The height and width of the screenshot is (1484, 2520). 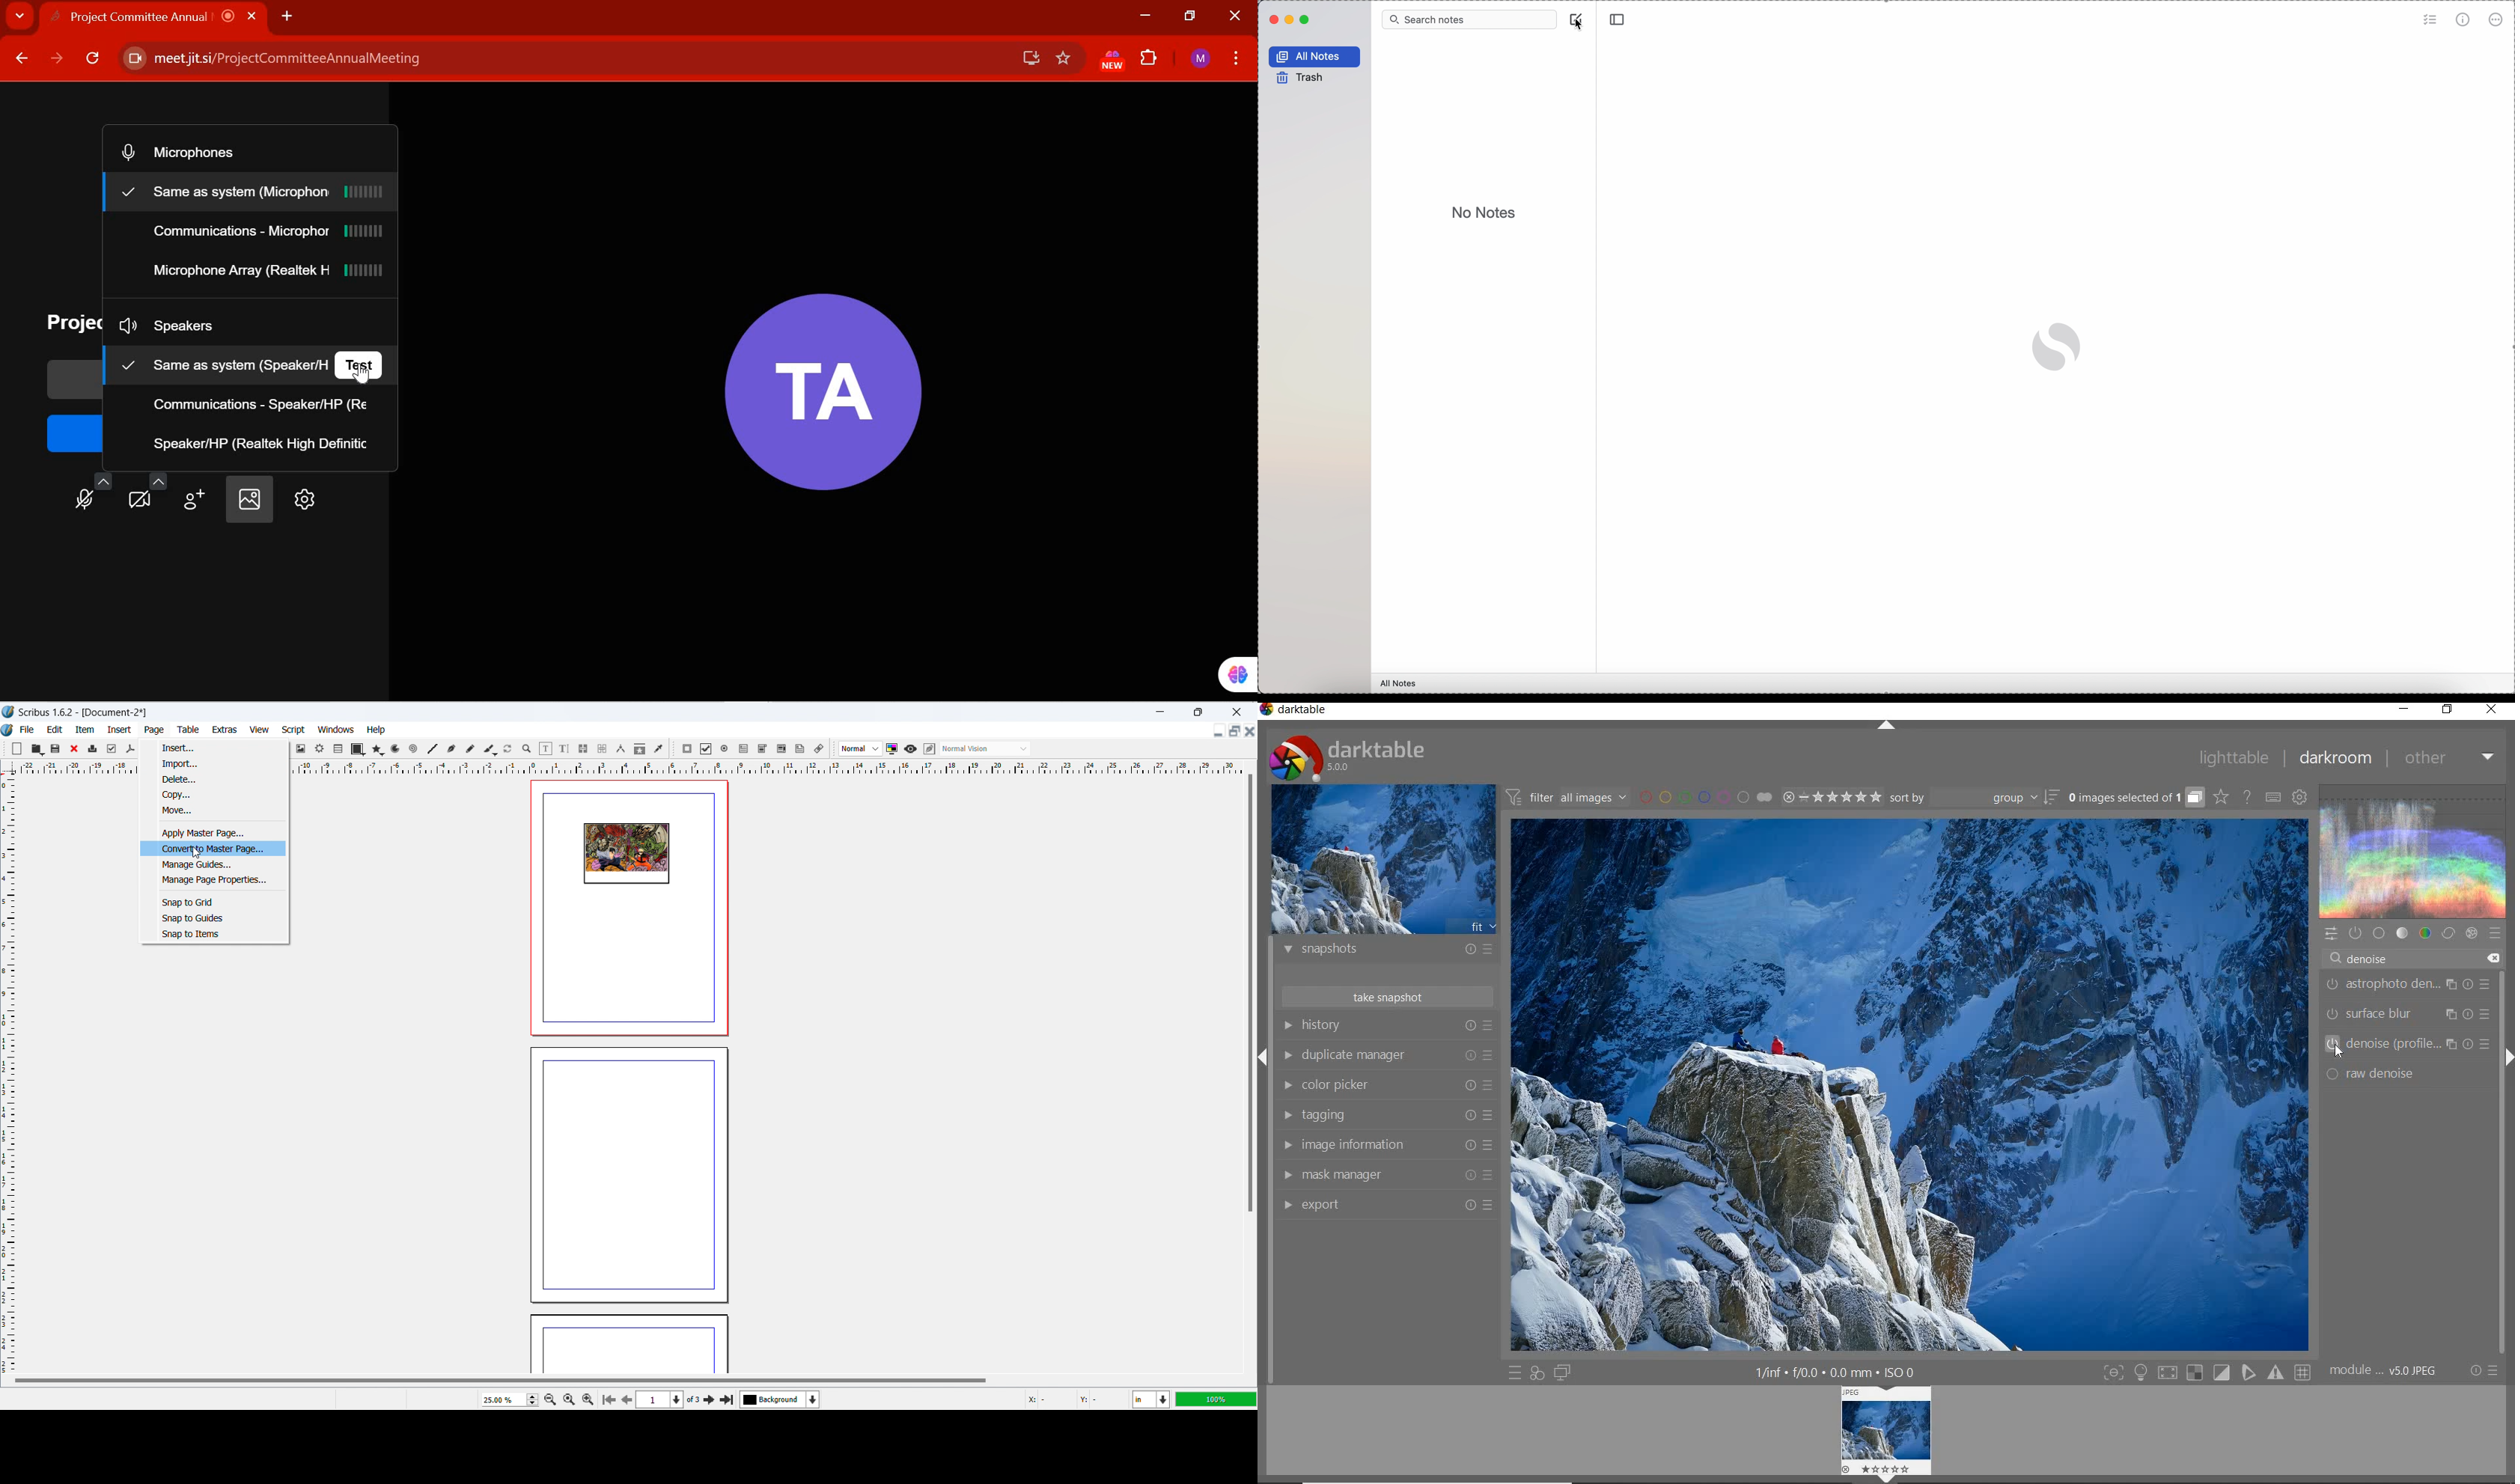 What do you see at coordinates (248, 500) in the screenshot?
I see `select background` at bounding box center [248, 500].